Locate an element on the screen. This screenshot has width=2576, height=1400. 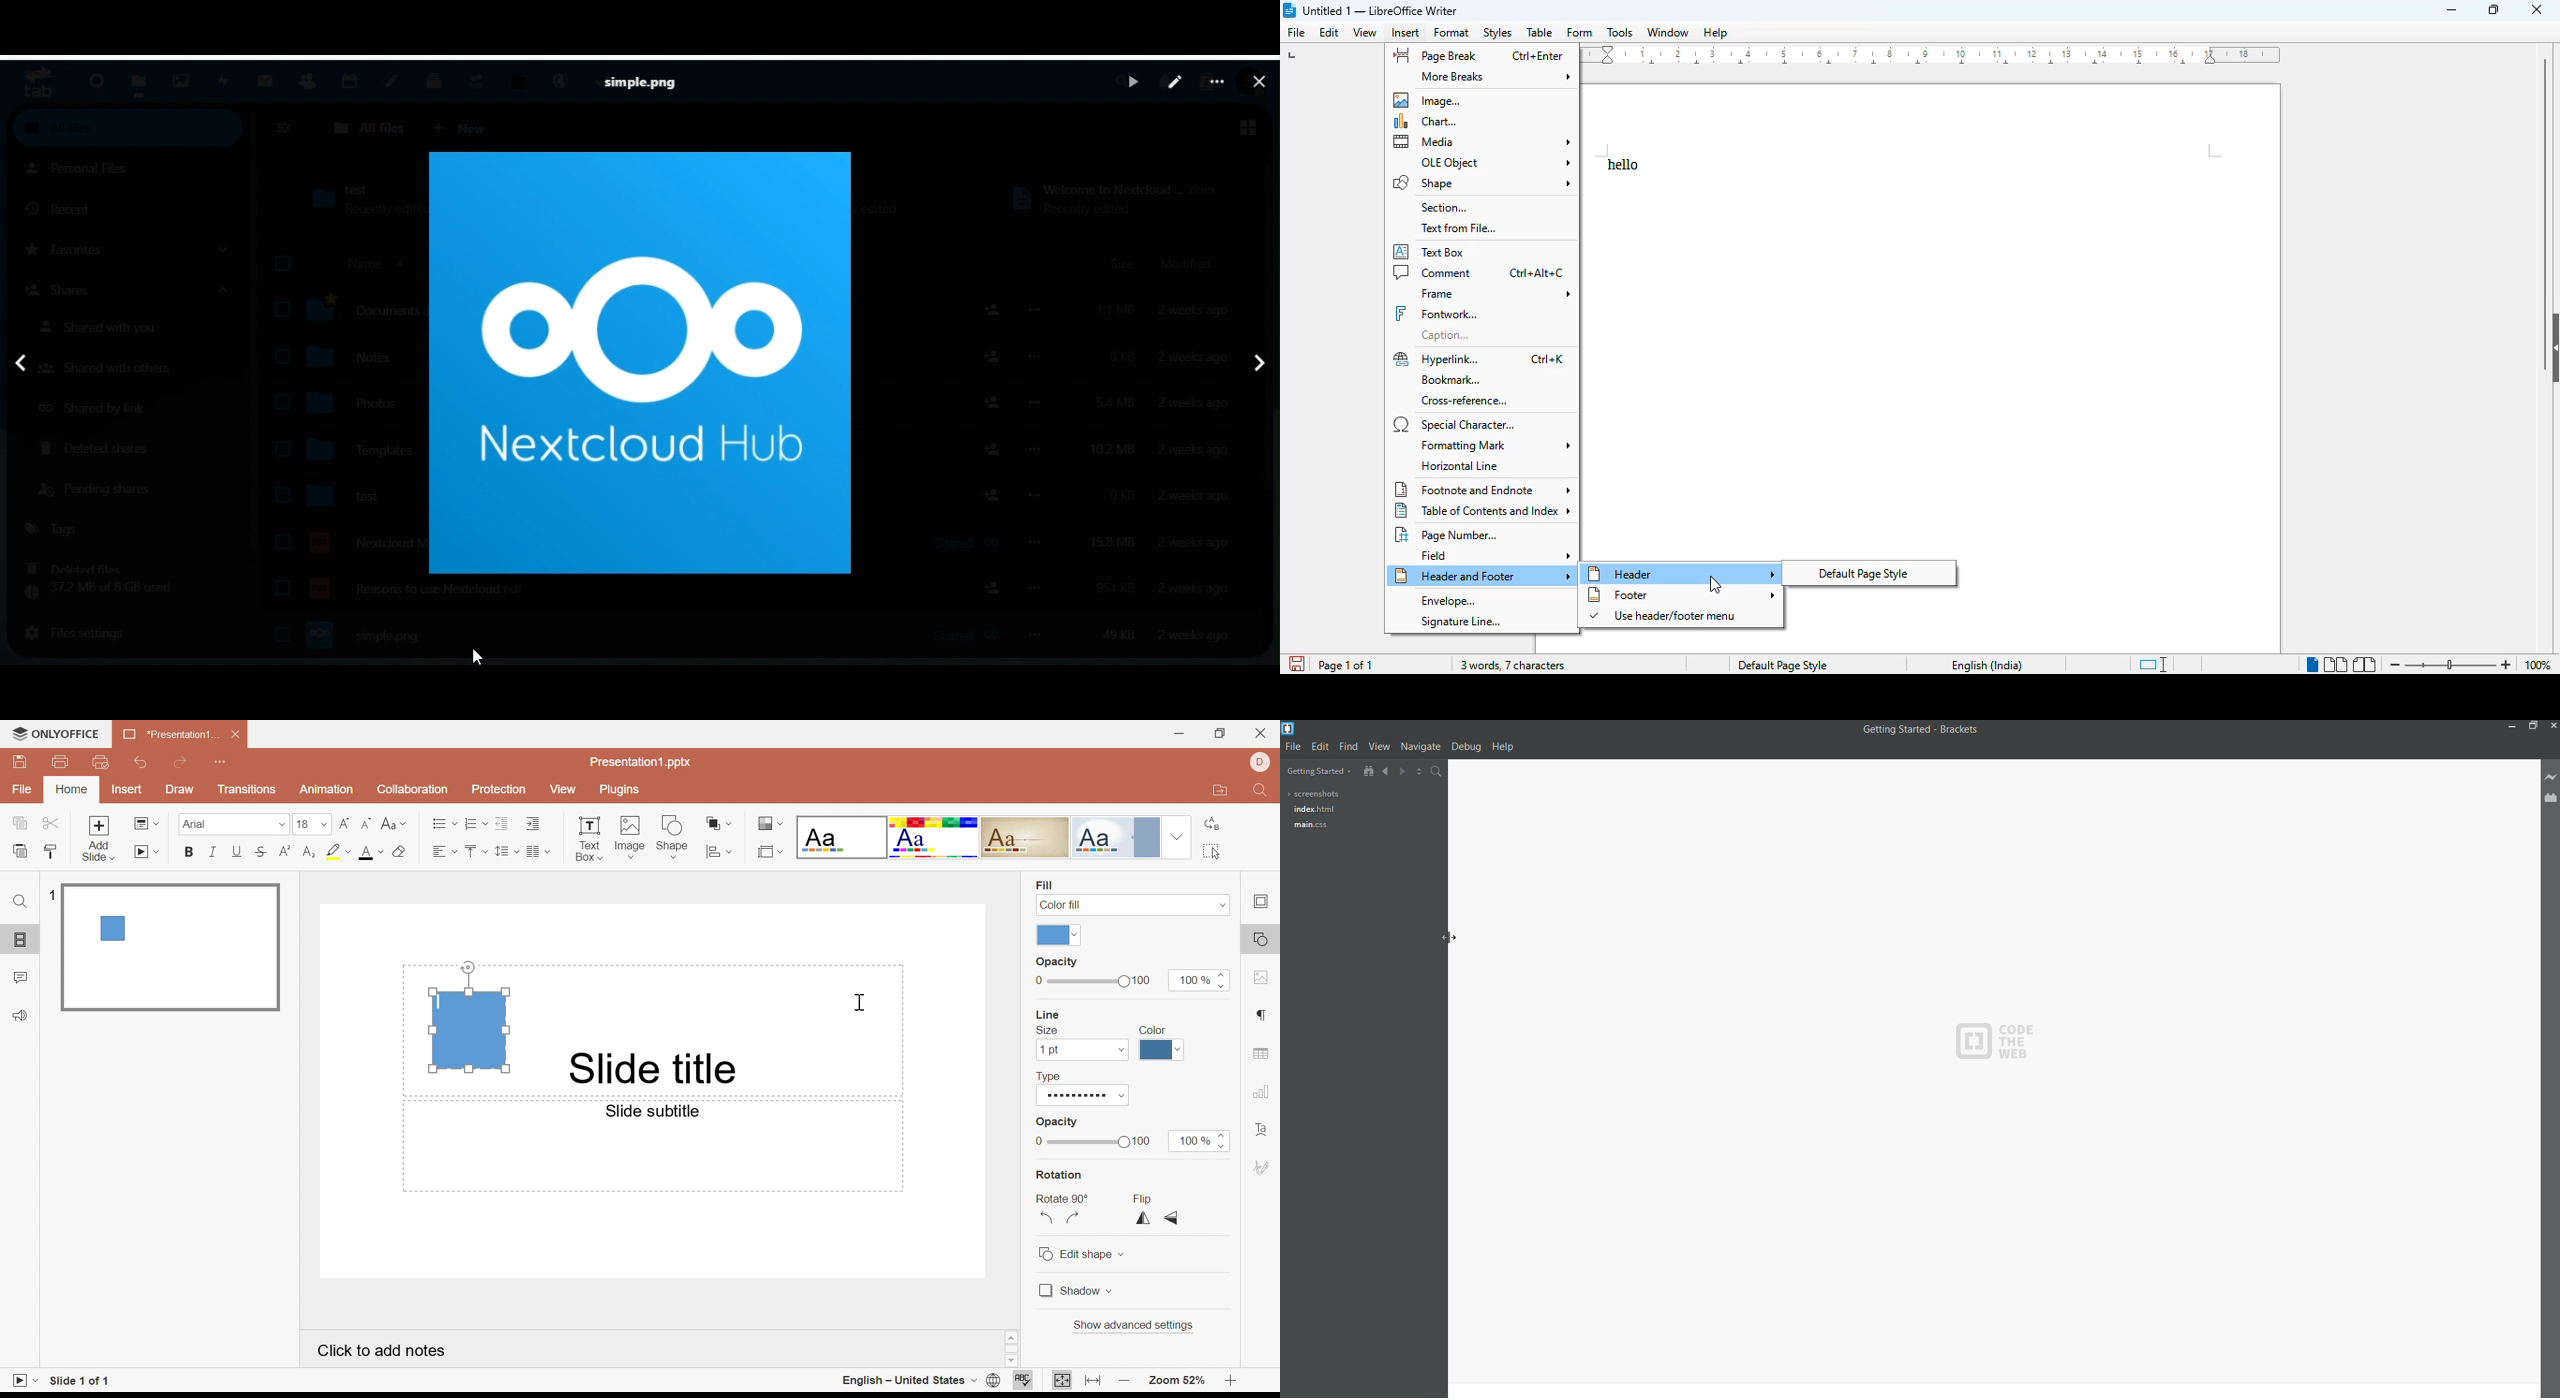
previous is located at coordinates (18, 361).